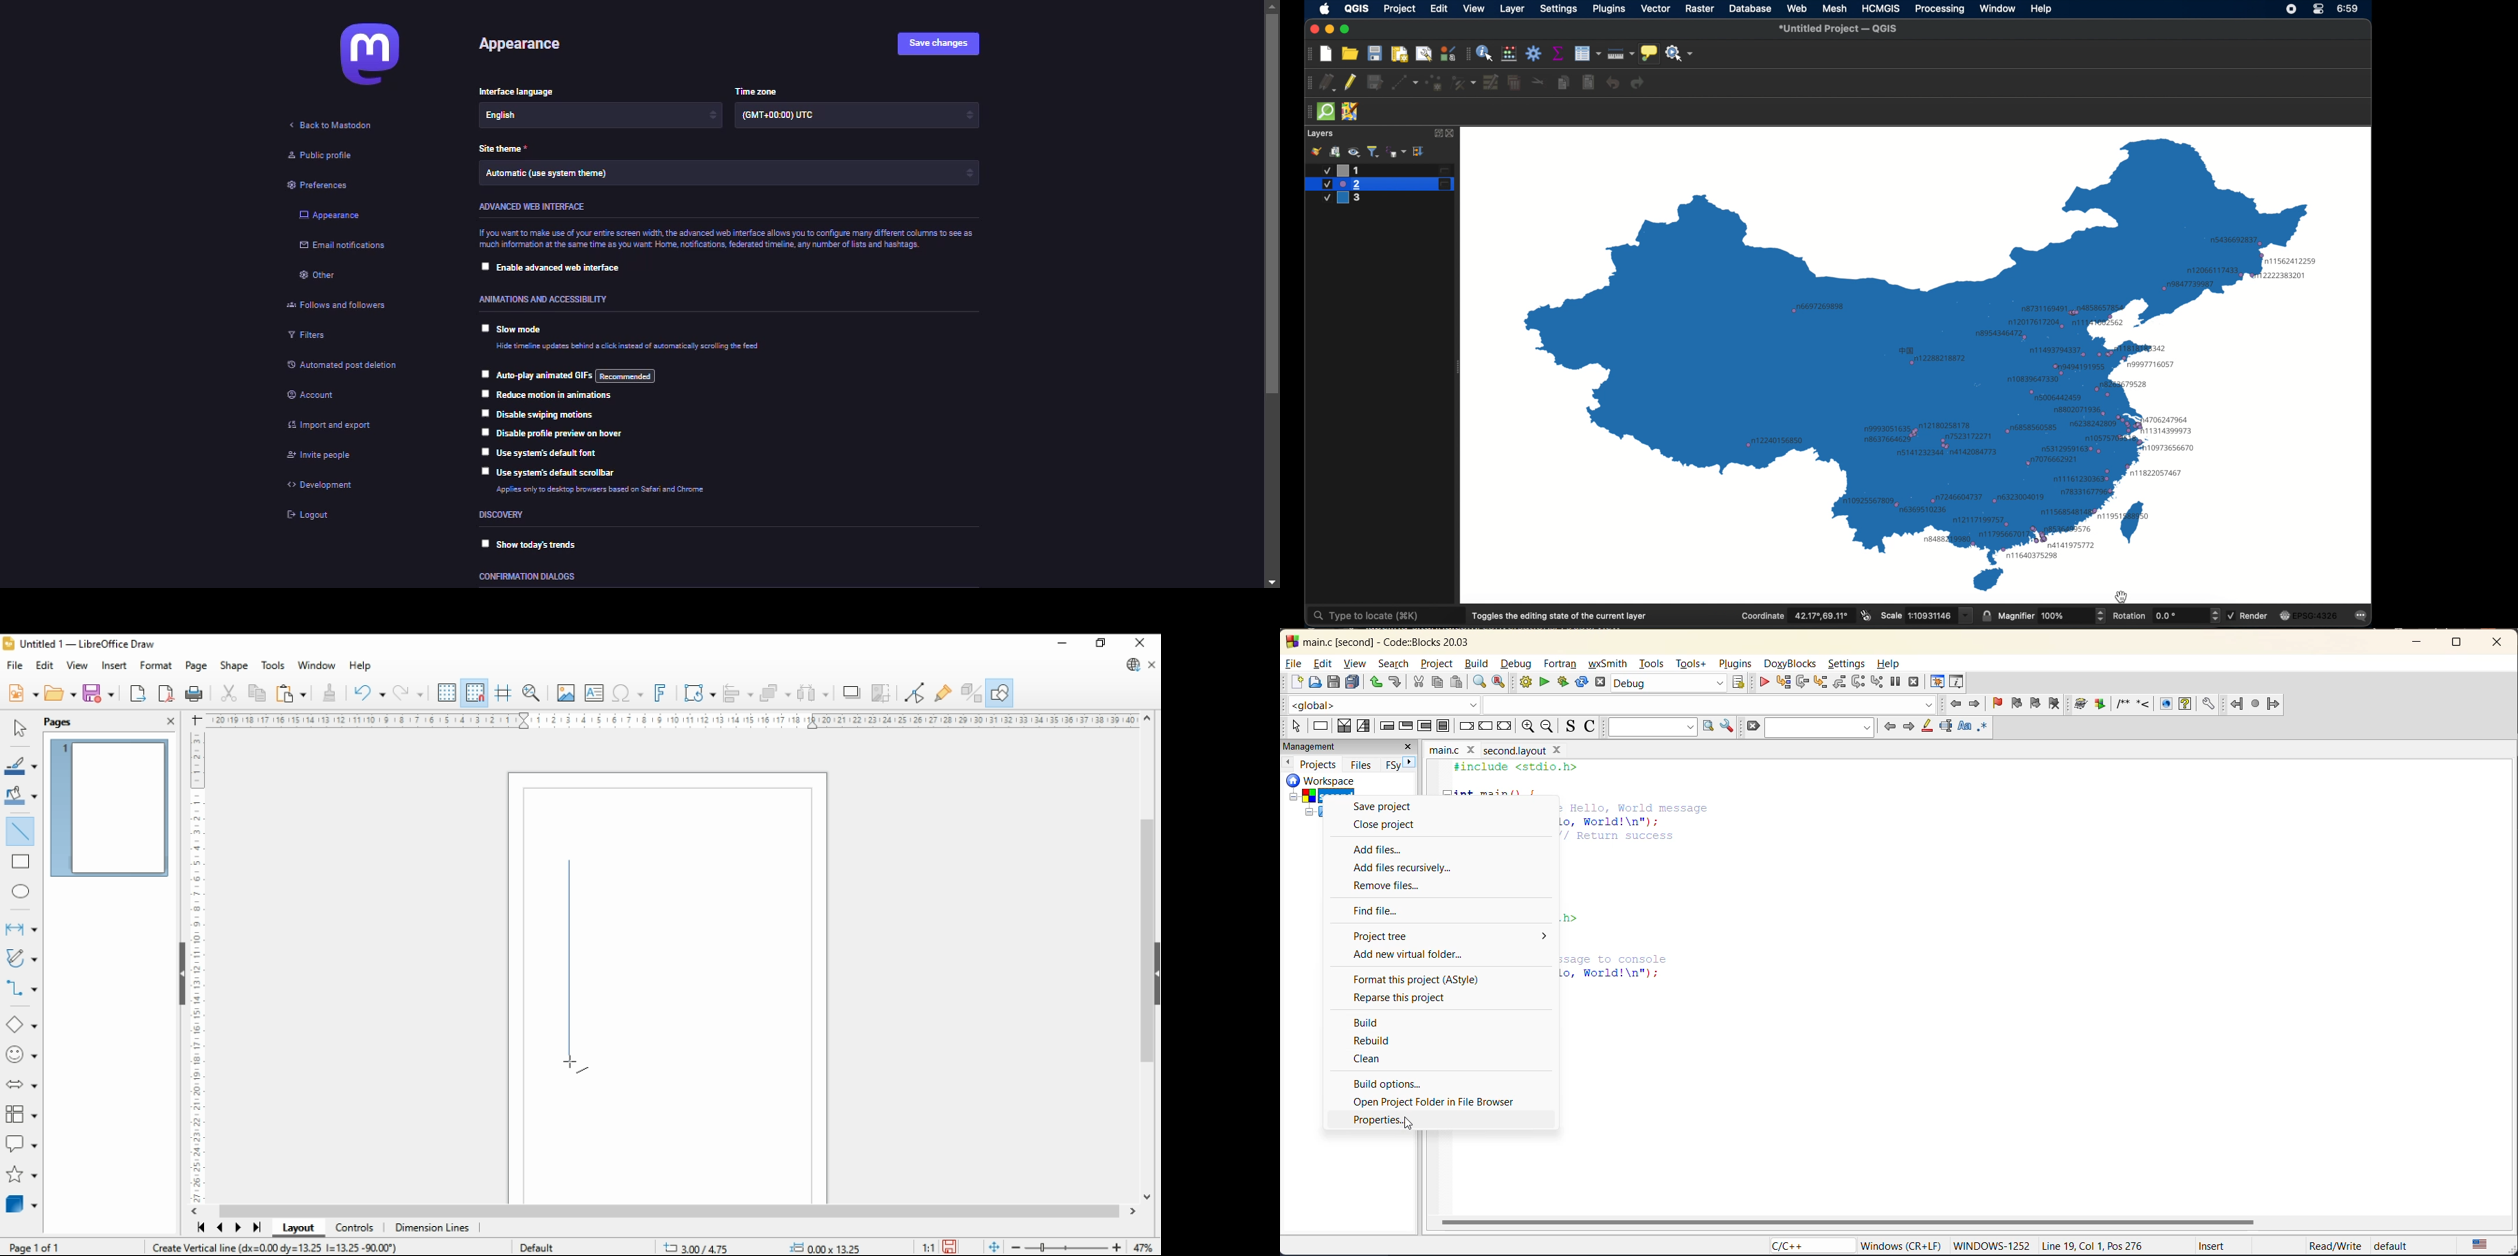  Describe the element at coordinates (1315, 151) in the screenshot. I see `styling panel` at that location.